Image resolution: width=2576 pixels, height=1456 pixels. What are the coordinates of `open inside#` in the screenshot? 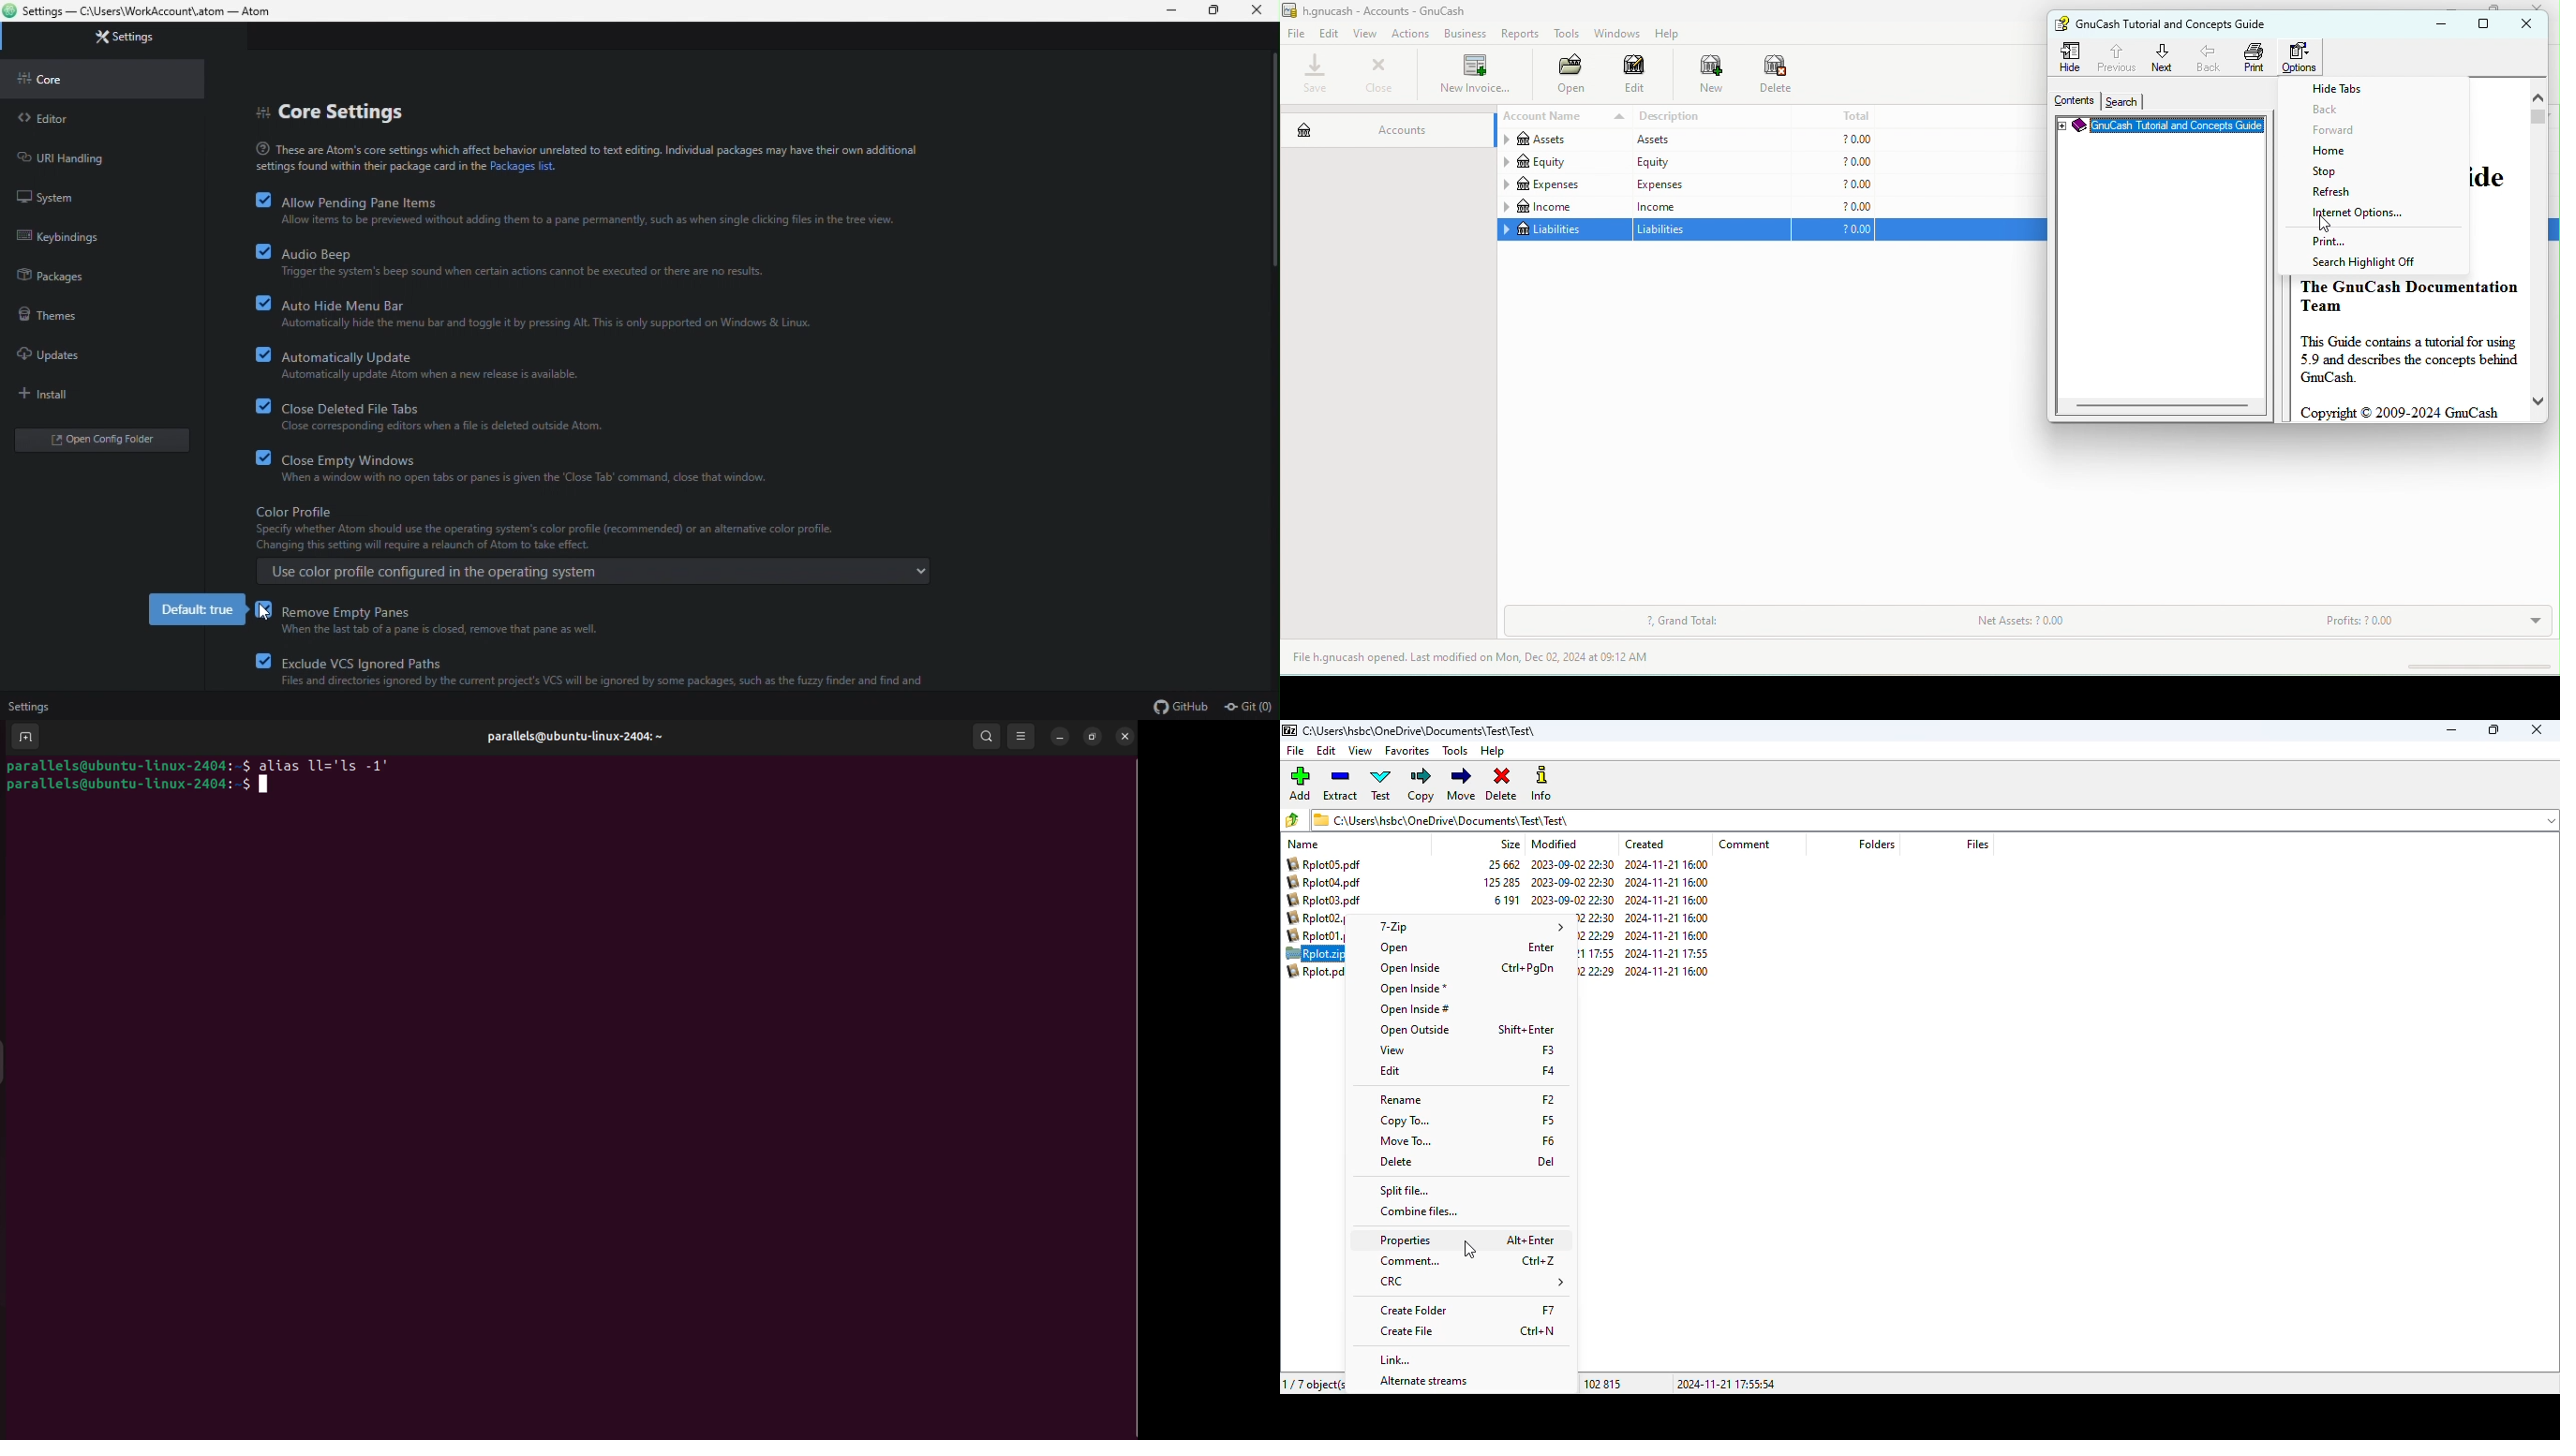 It's located at (1414, 1010).